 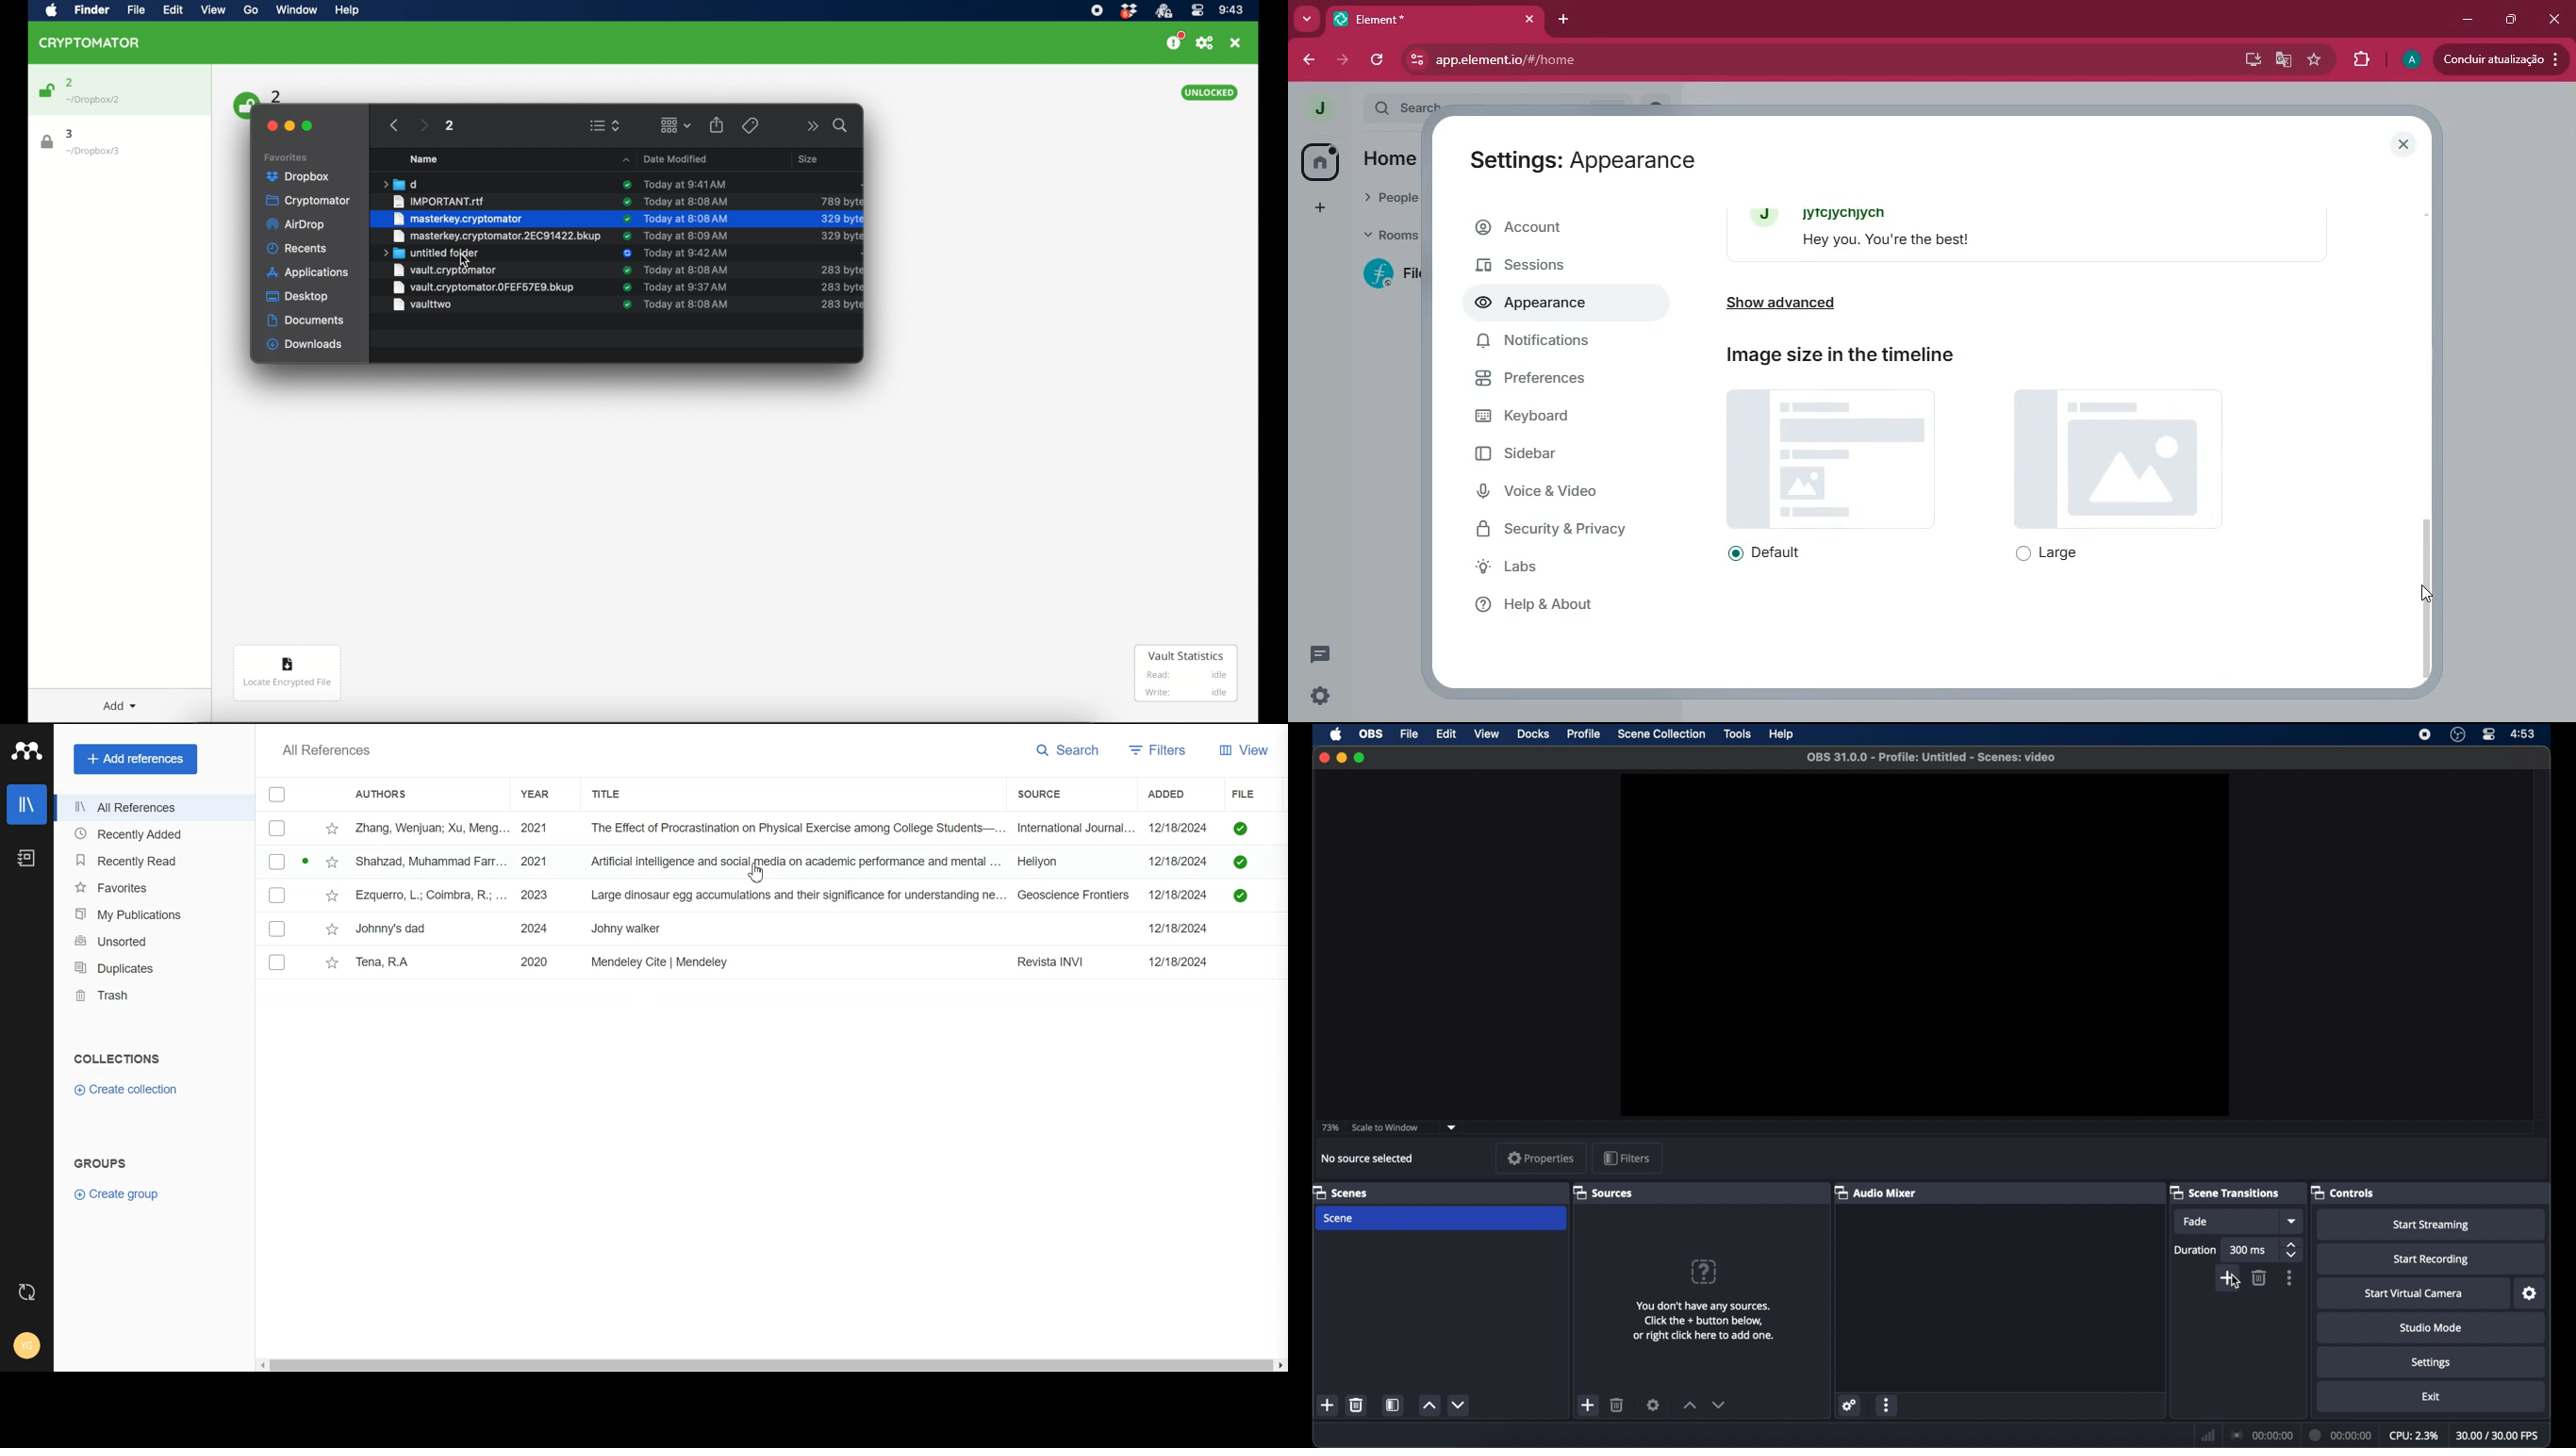 I want to click on 300 ms, so click(x=2250, y=1250).